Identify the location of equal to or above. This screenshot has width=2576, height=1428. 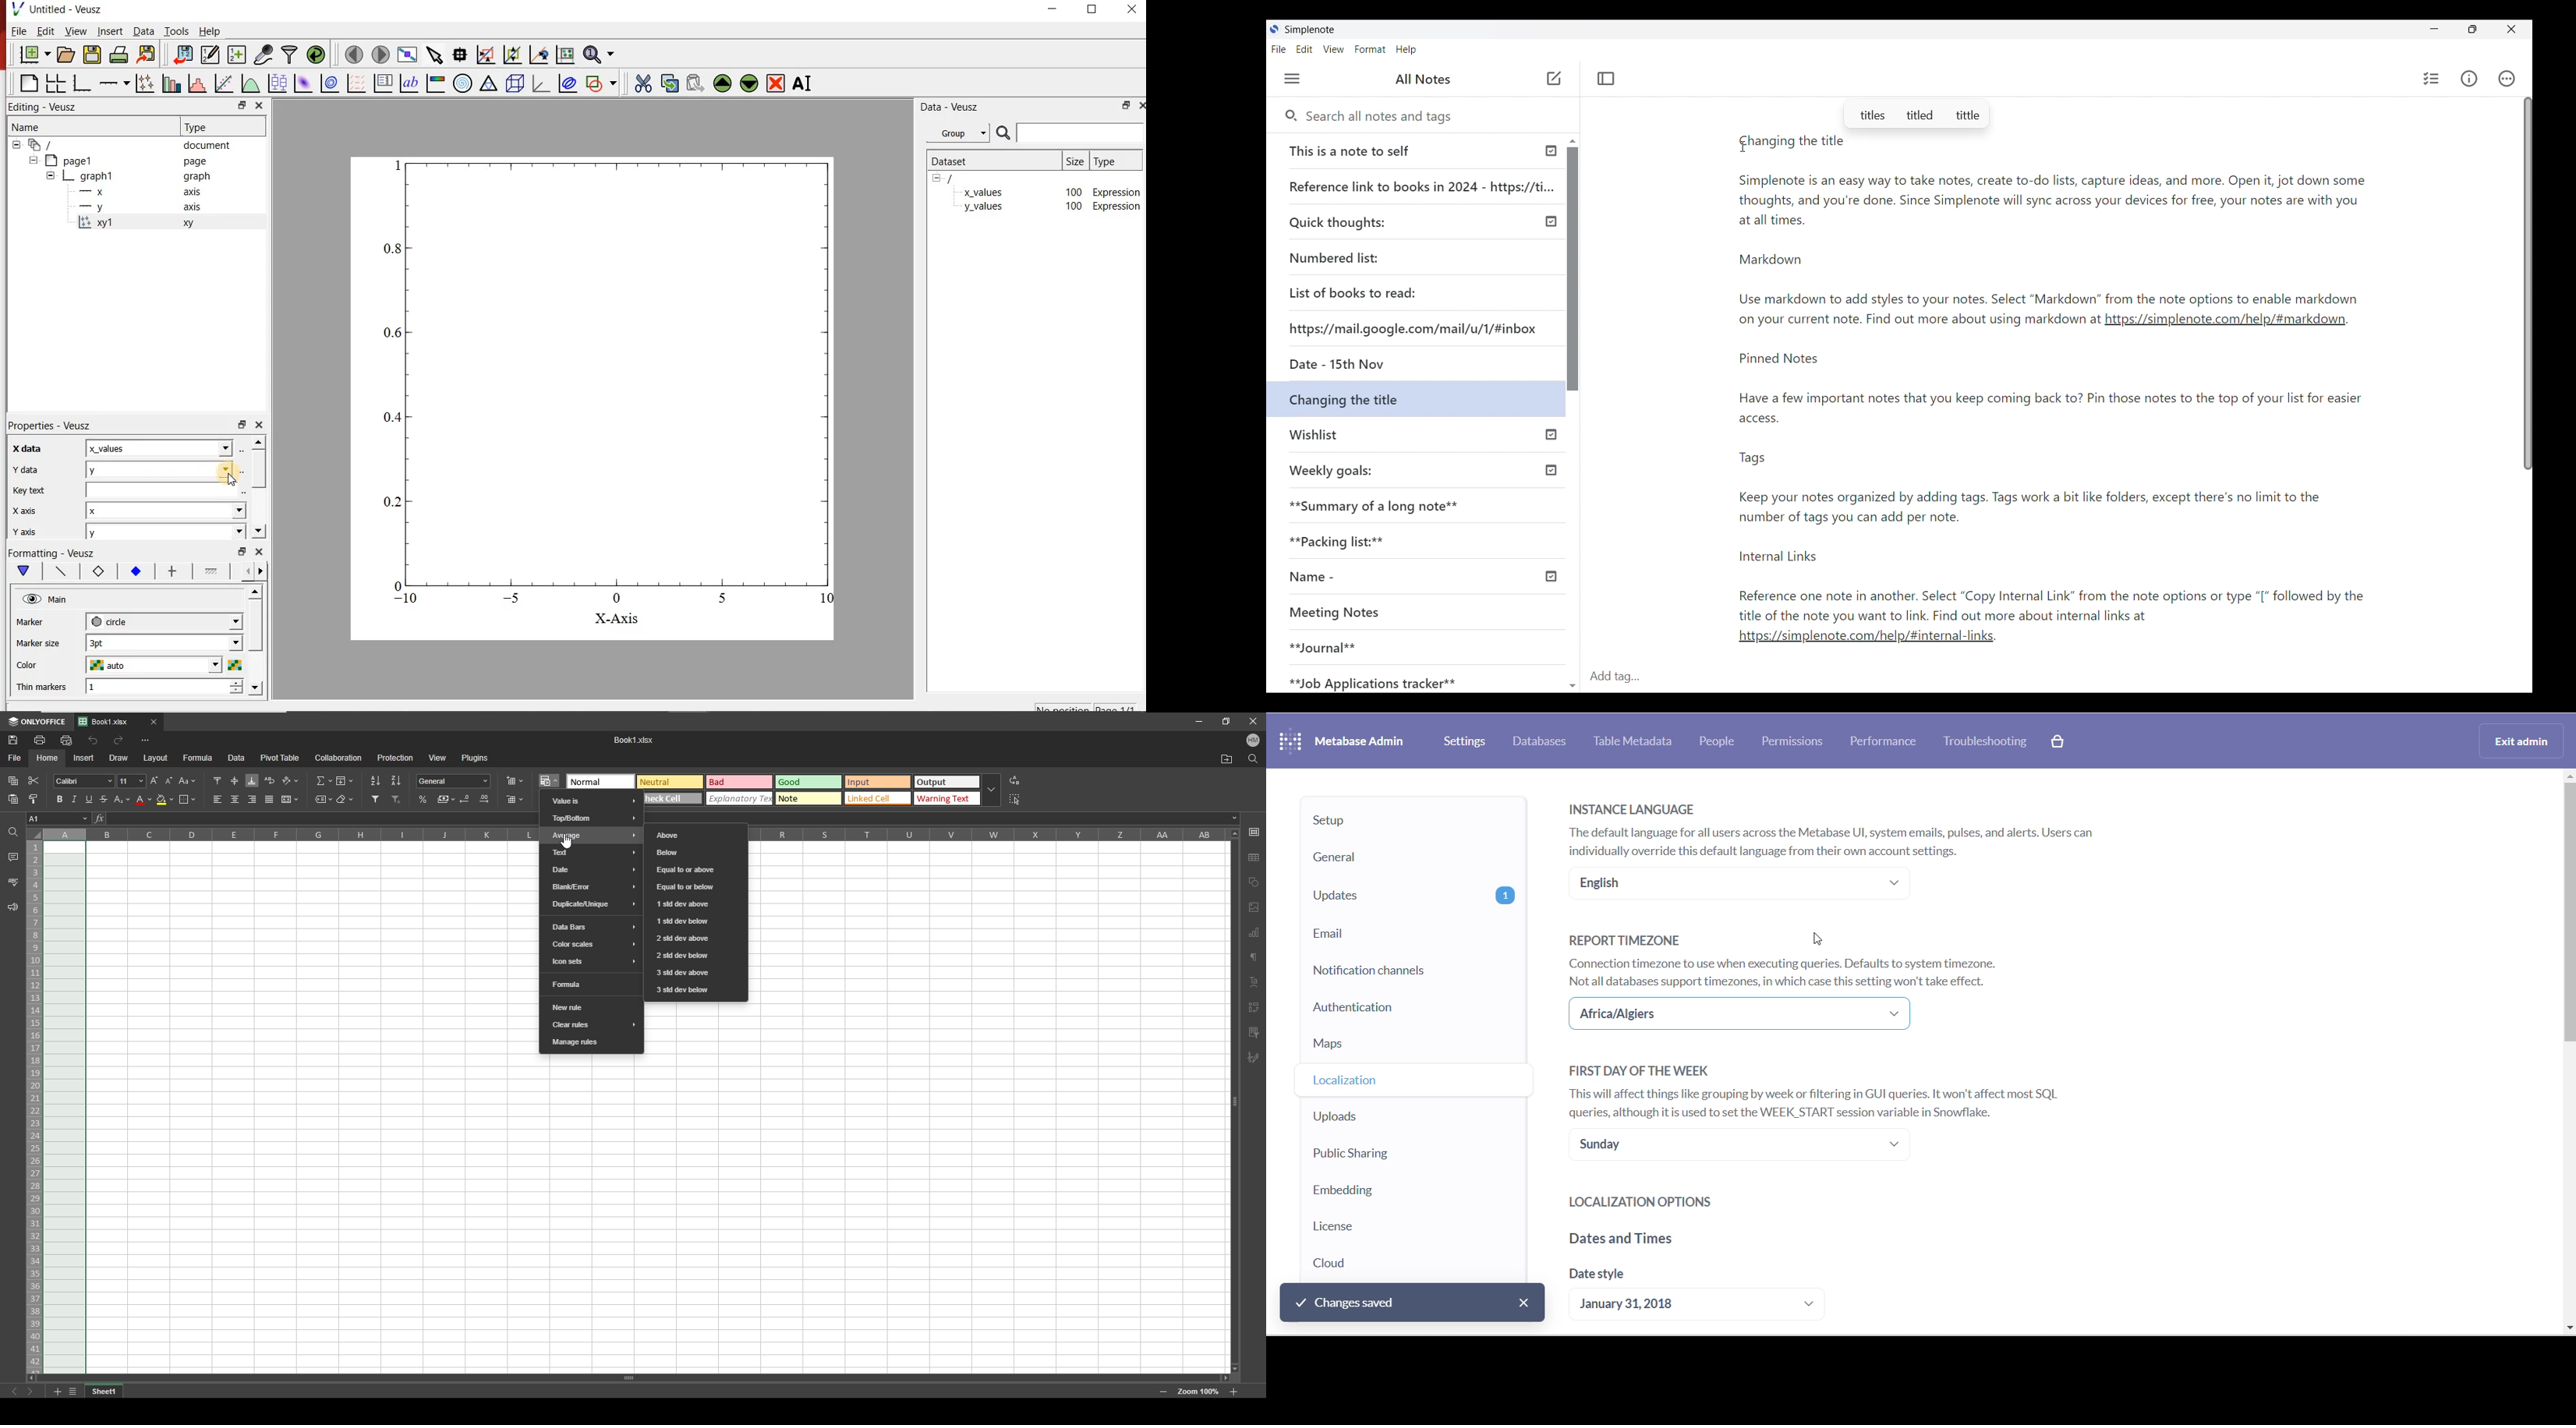
(696, 870).